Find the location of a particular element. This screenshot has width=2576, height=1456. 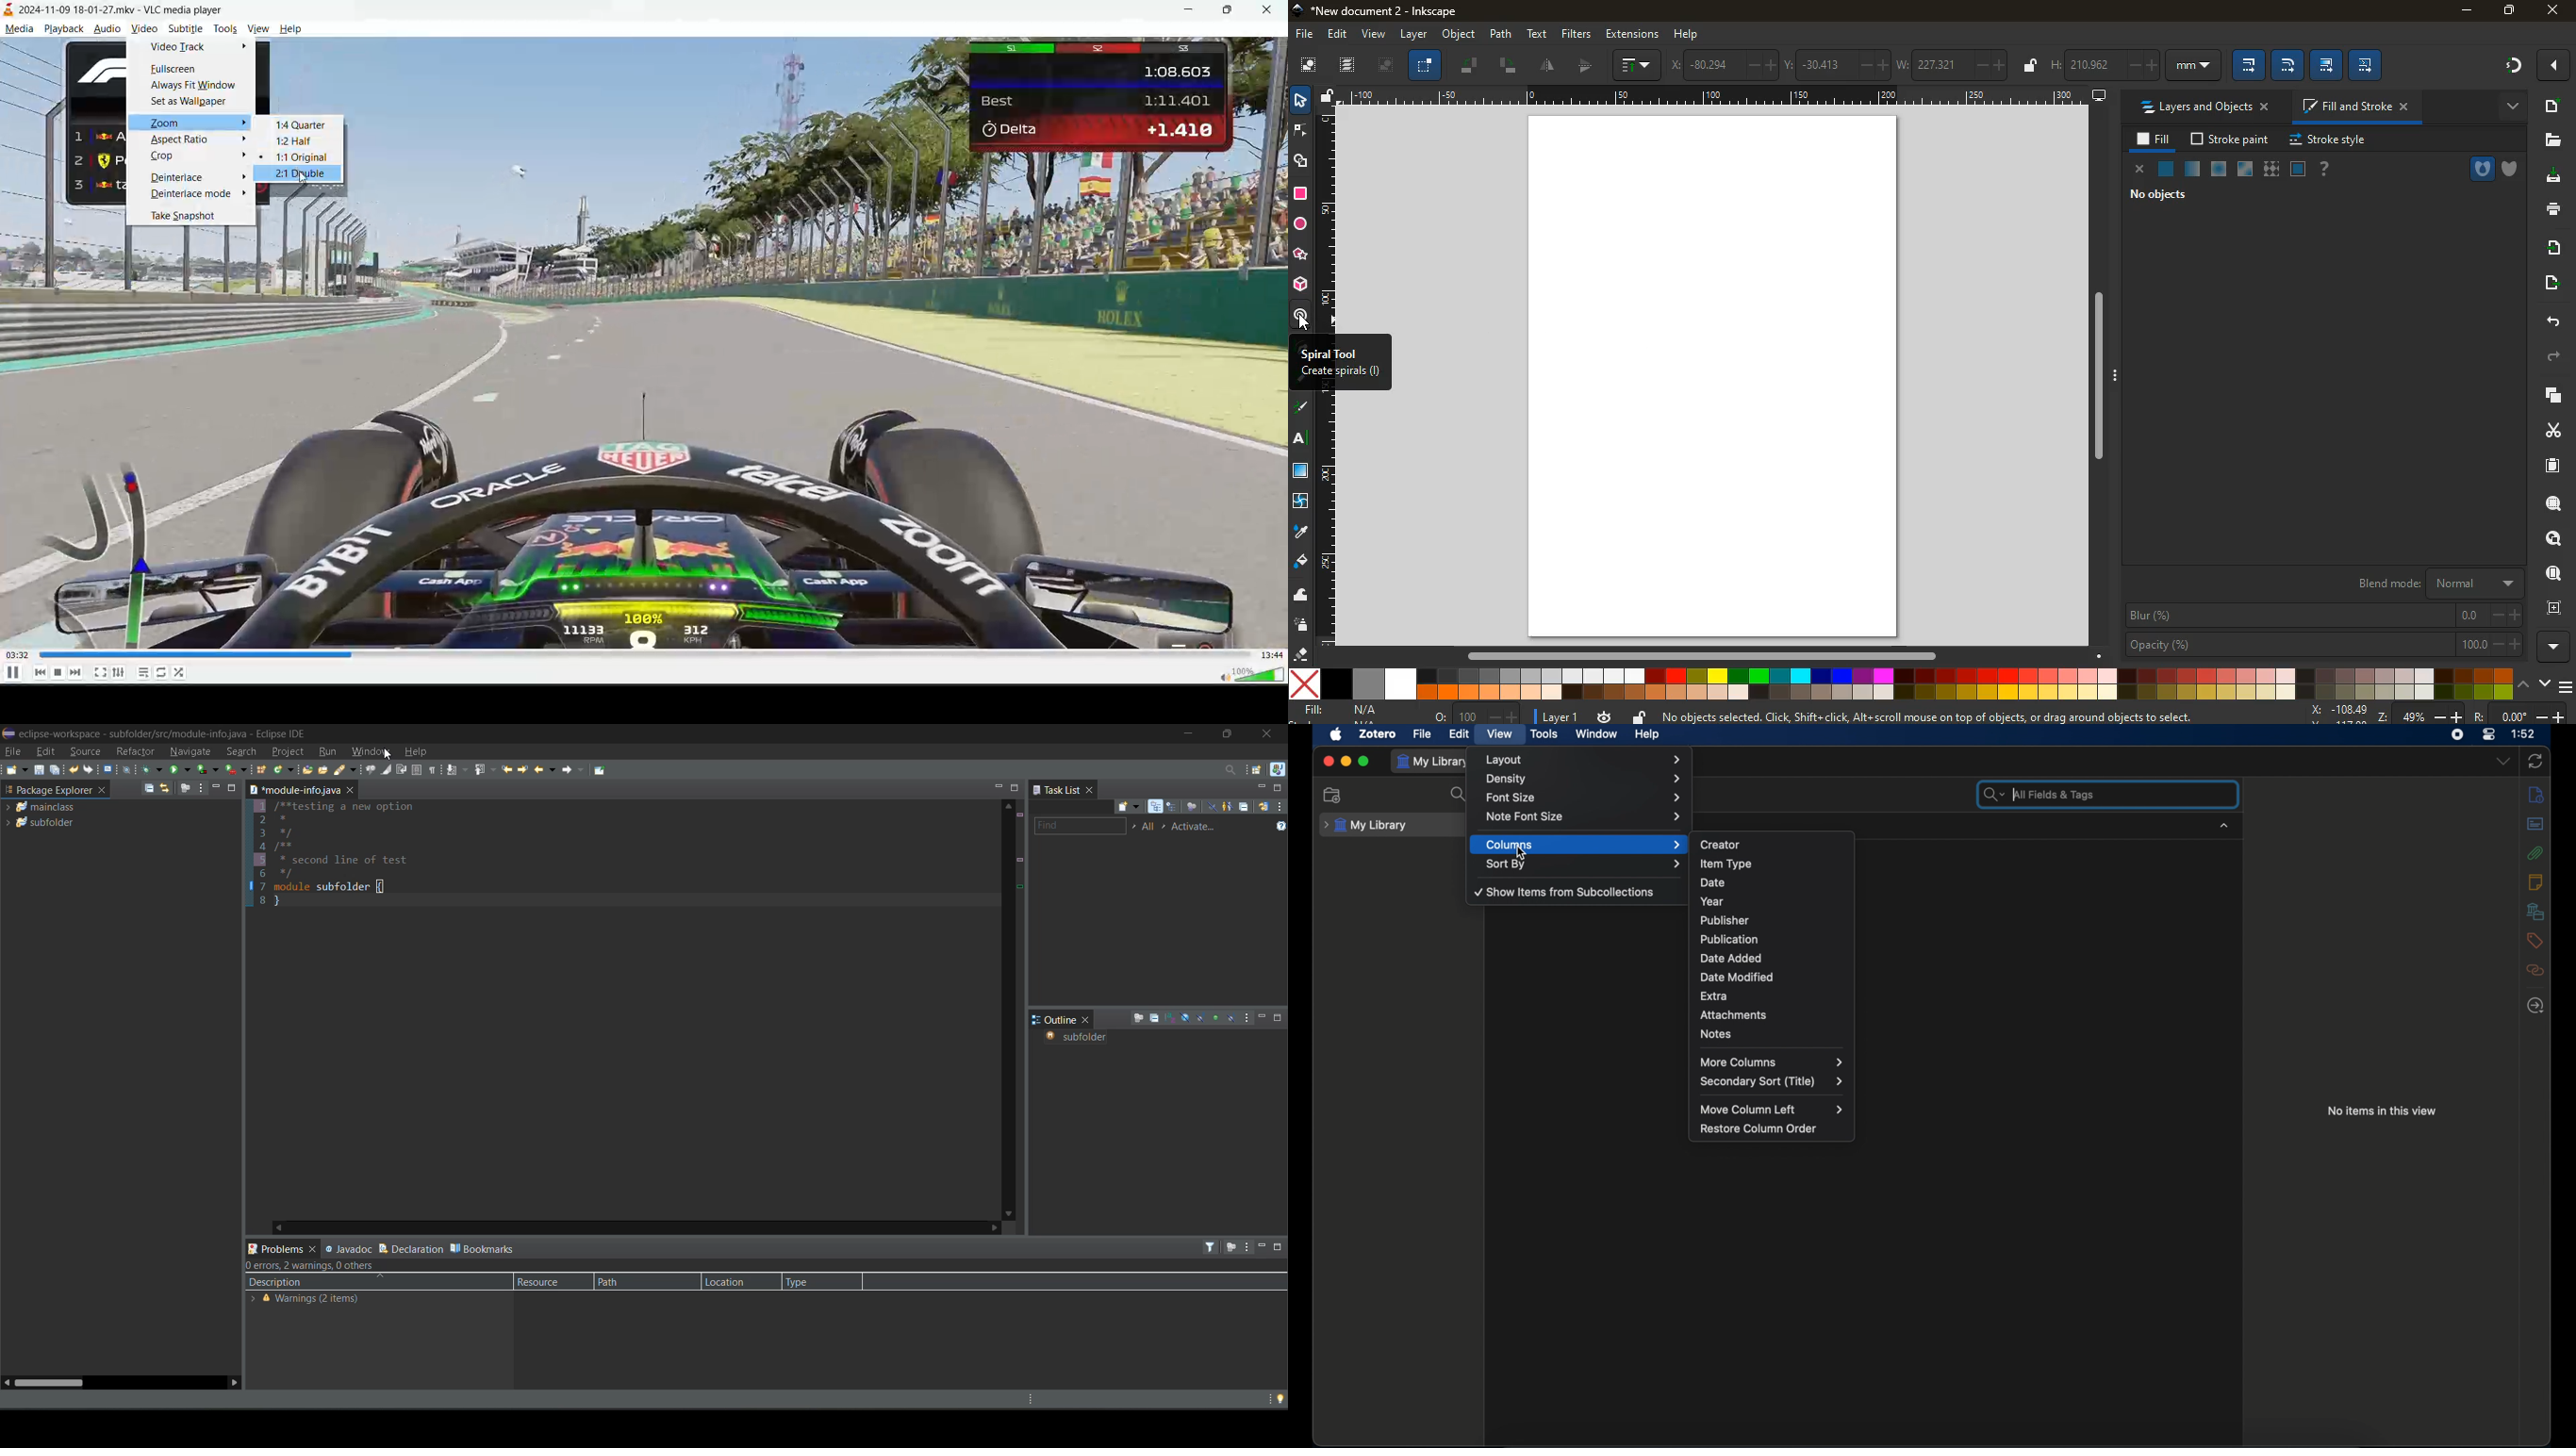

forward is located at coordinates (2558, 357).